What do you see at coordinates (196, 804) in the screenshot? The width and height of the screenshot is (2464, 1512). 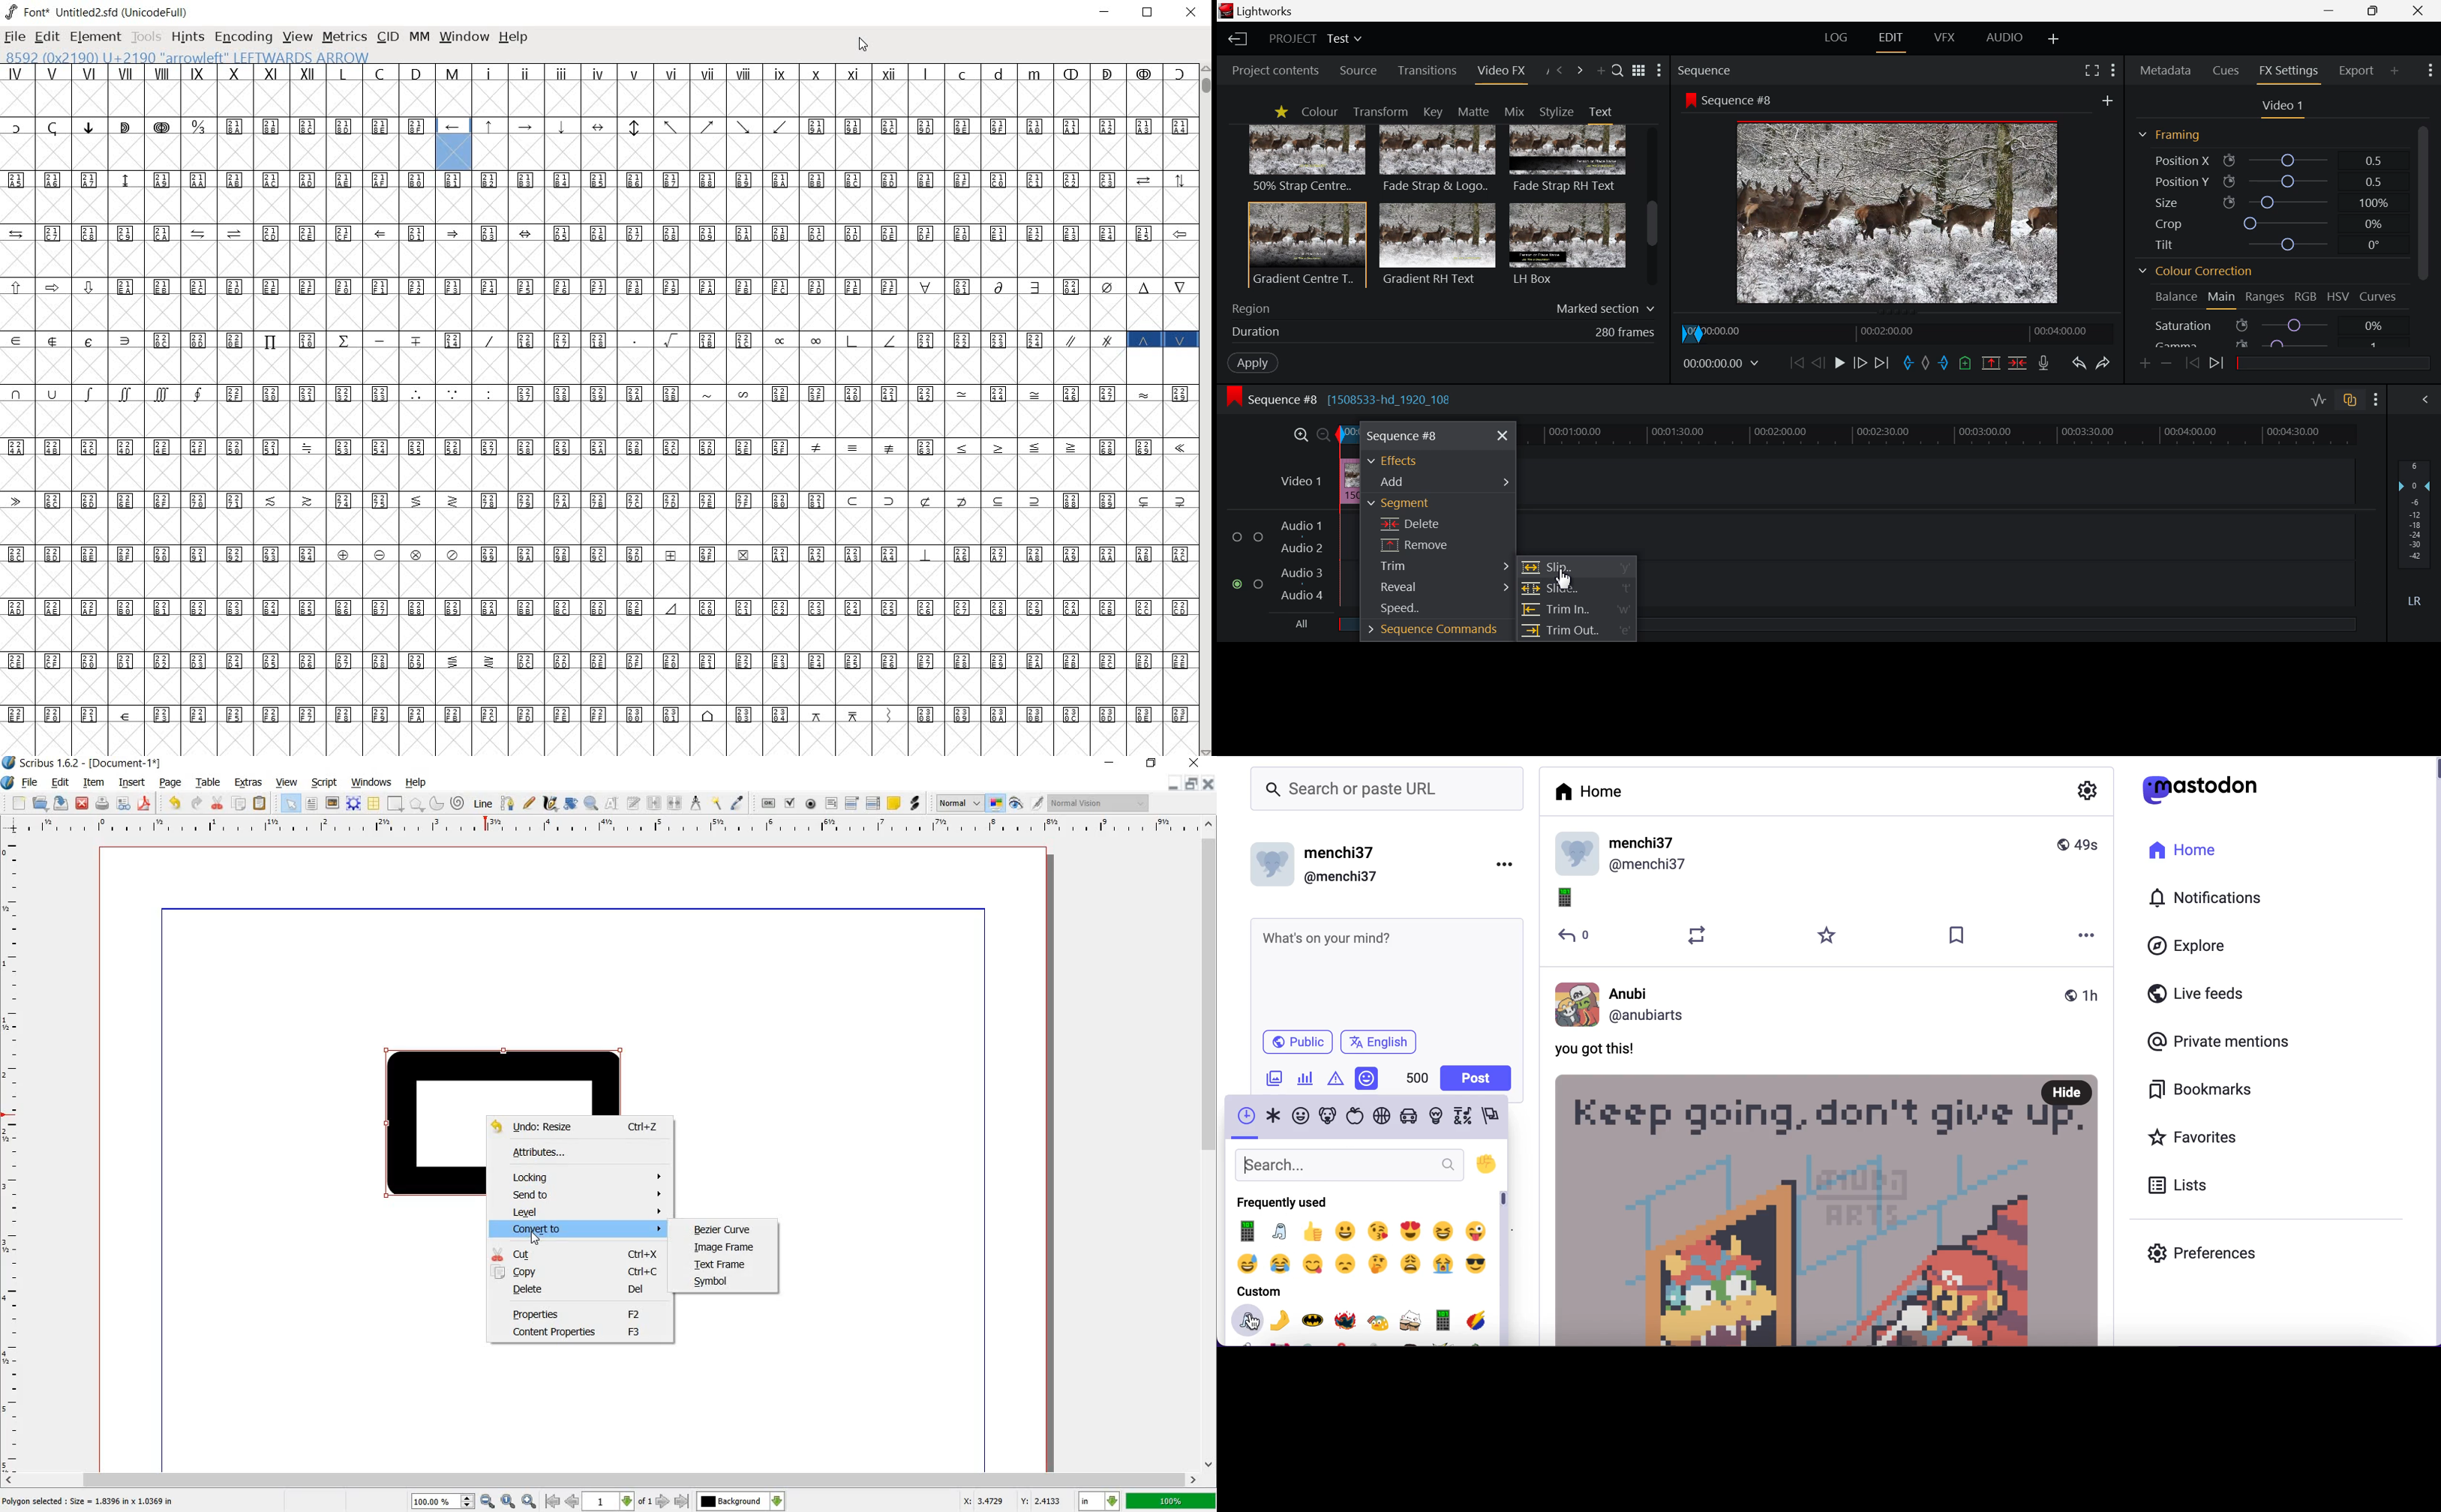 I see `redo` at bounding box center [196, 804].